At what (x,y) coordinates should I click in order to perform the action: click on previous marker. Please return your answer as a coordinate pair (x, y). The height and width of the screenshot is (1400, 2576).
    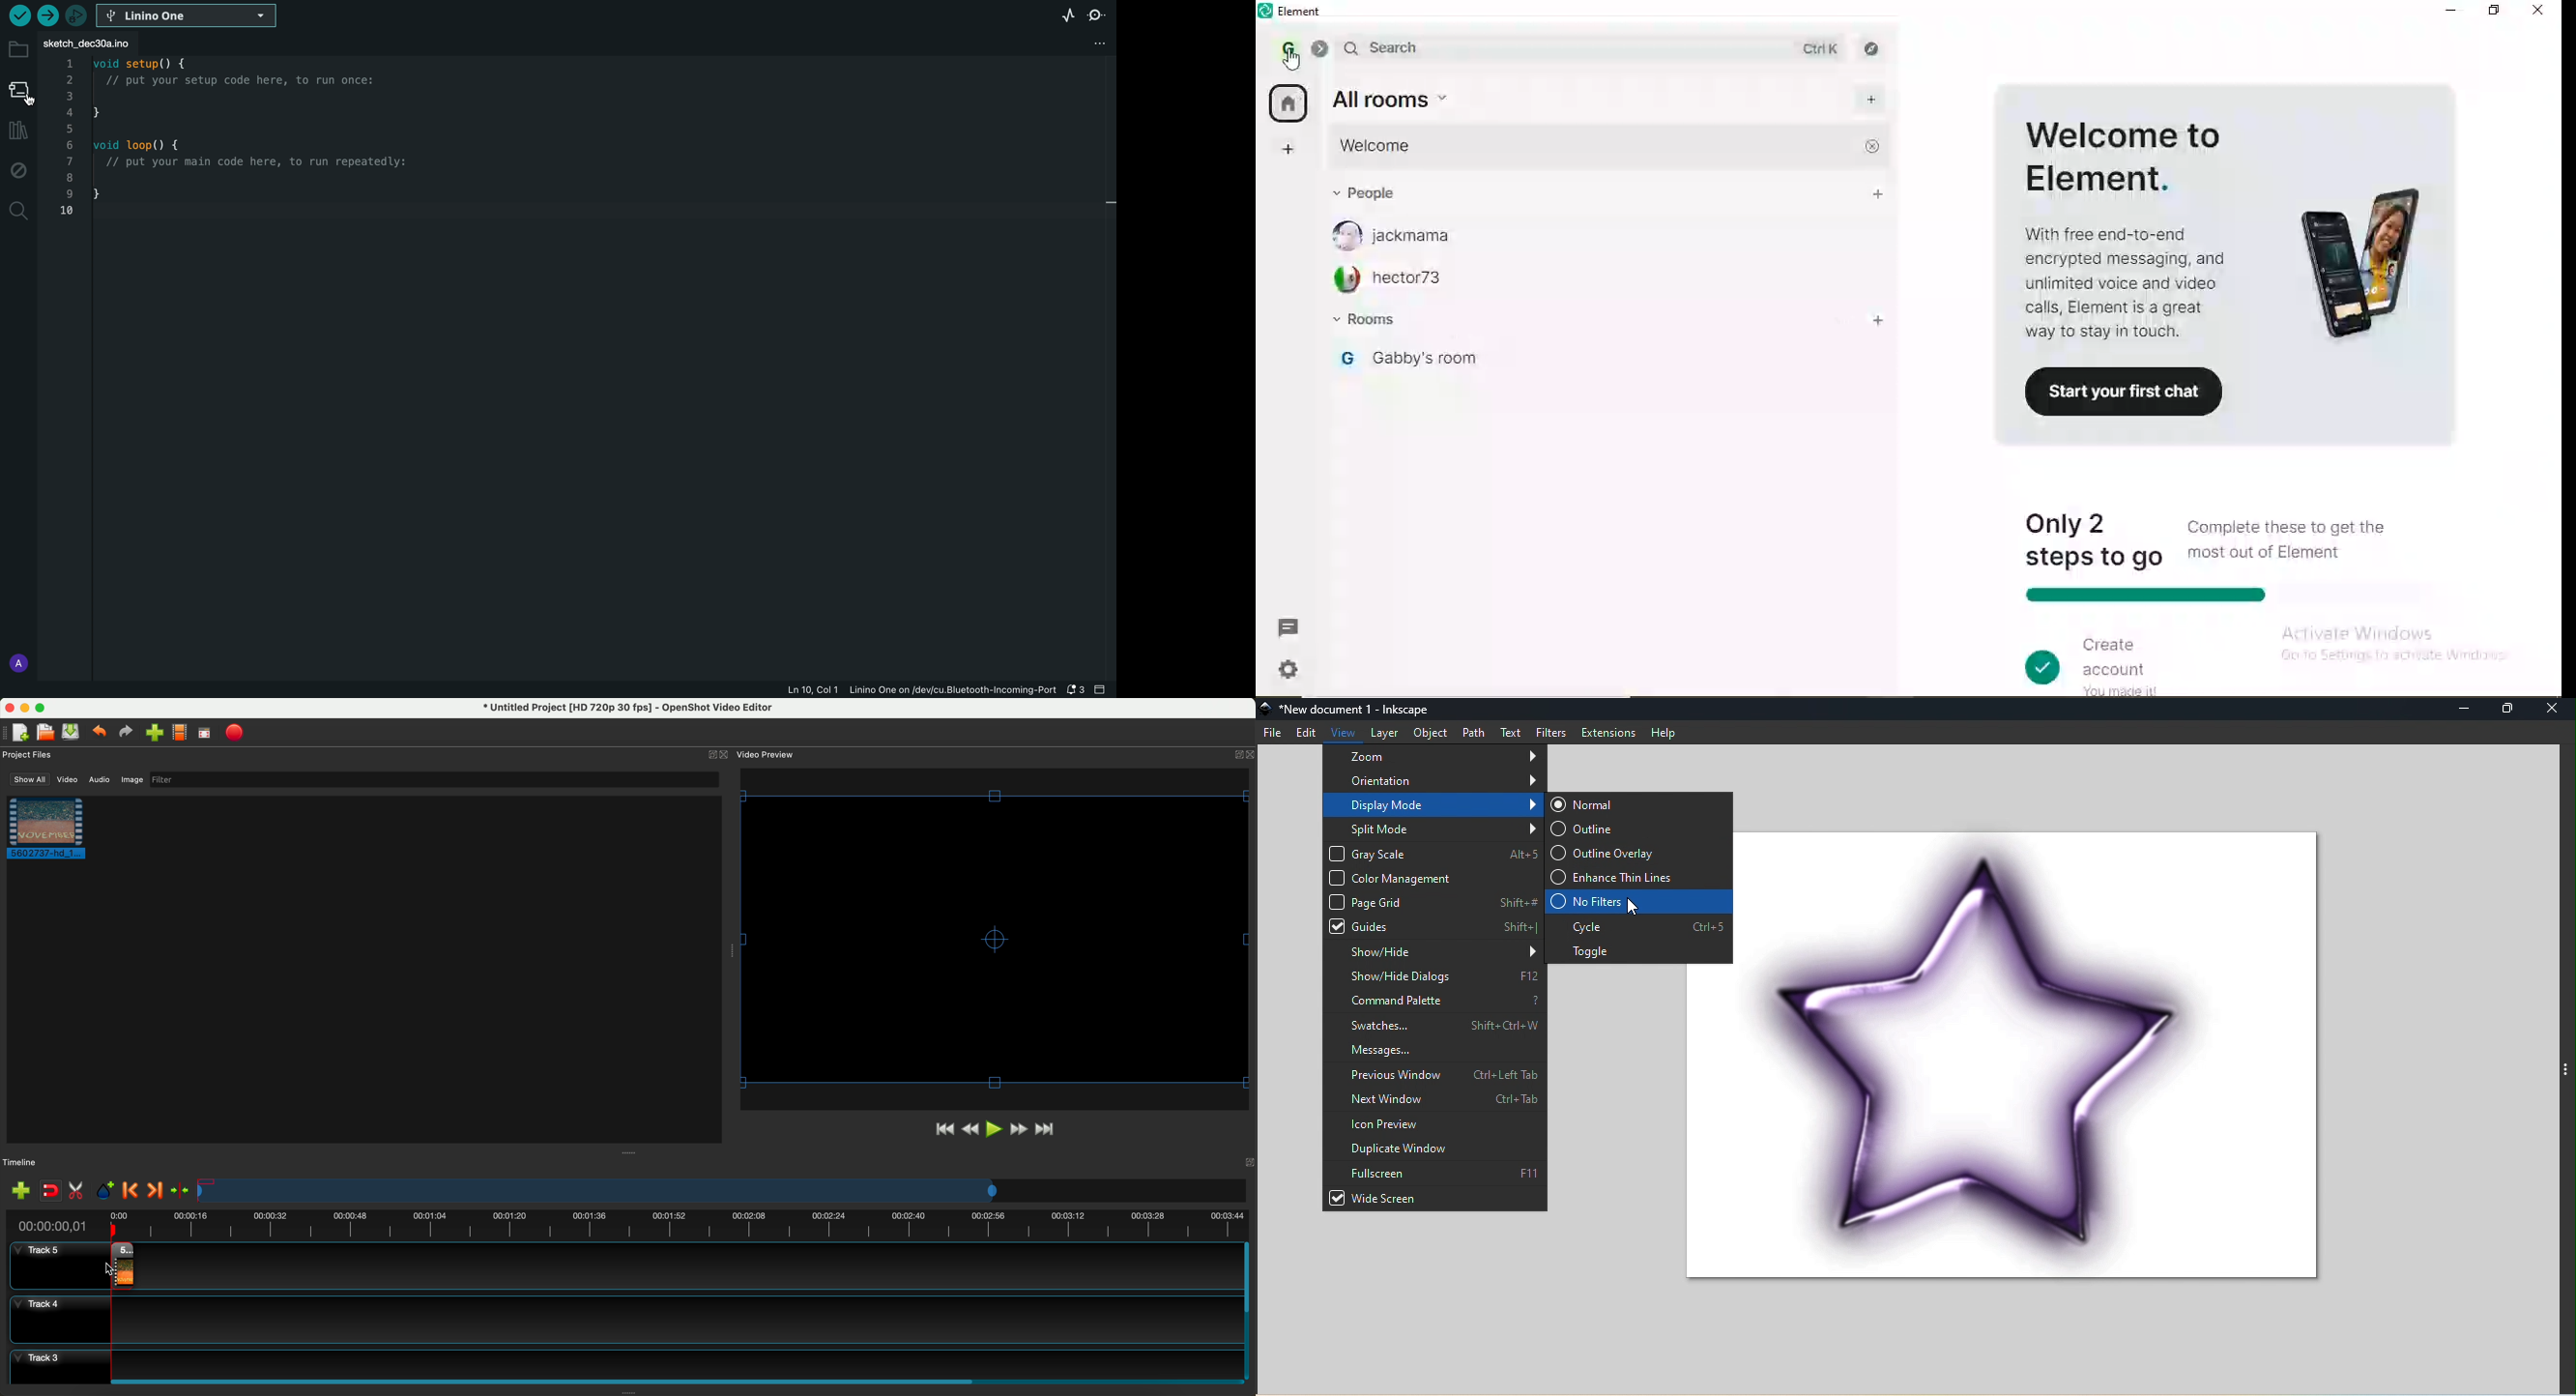
    Looking at the image, I should click on (132, 1191).